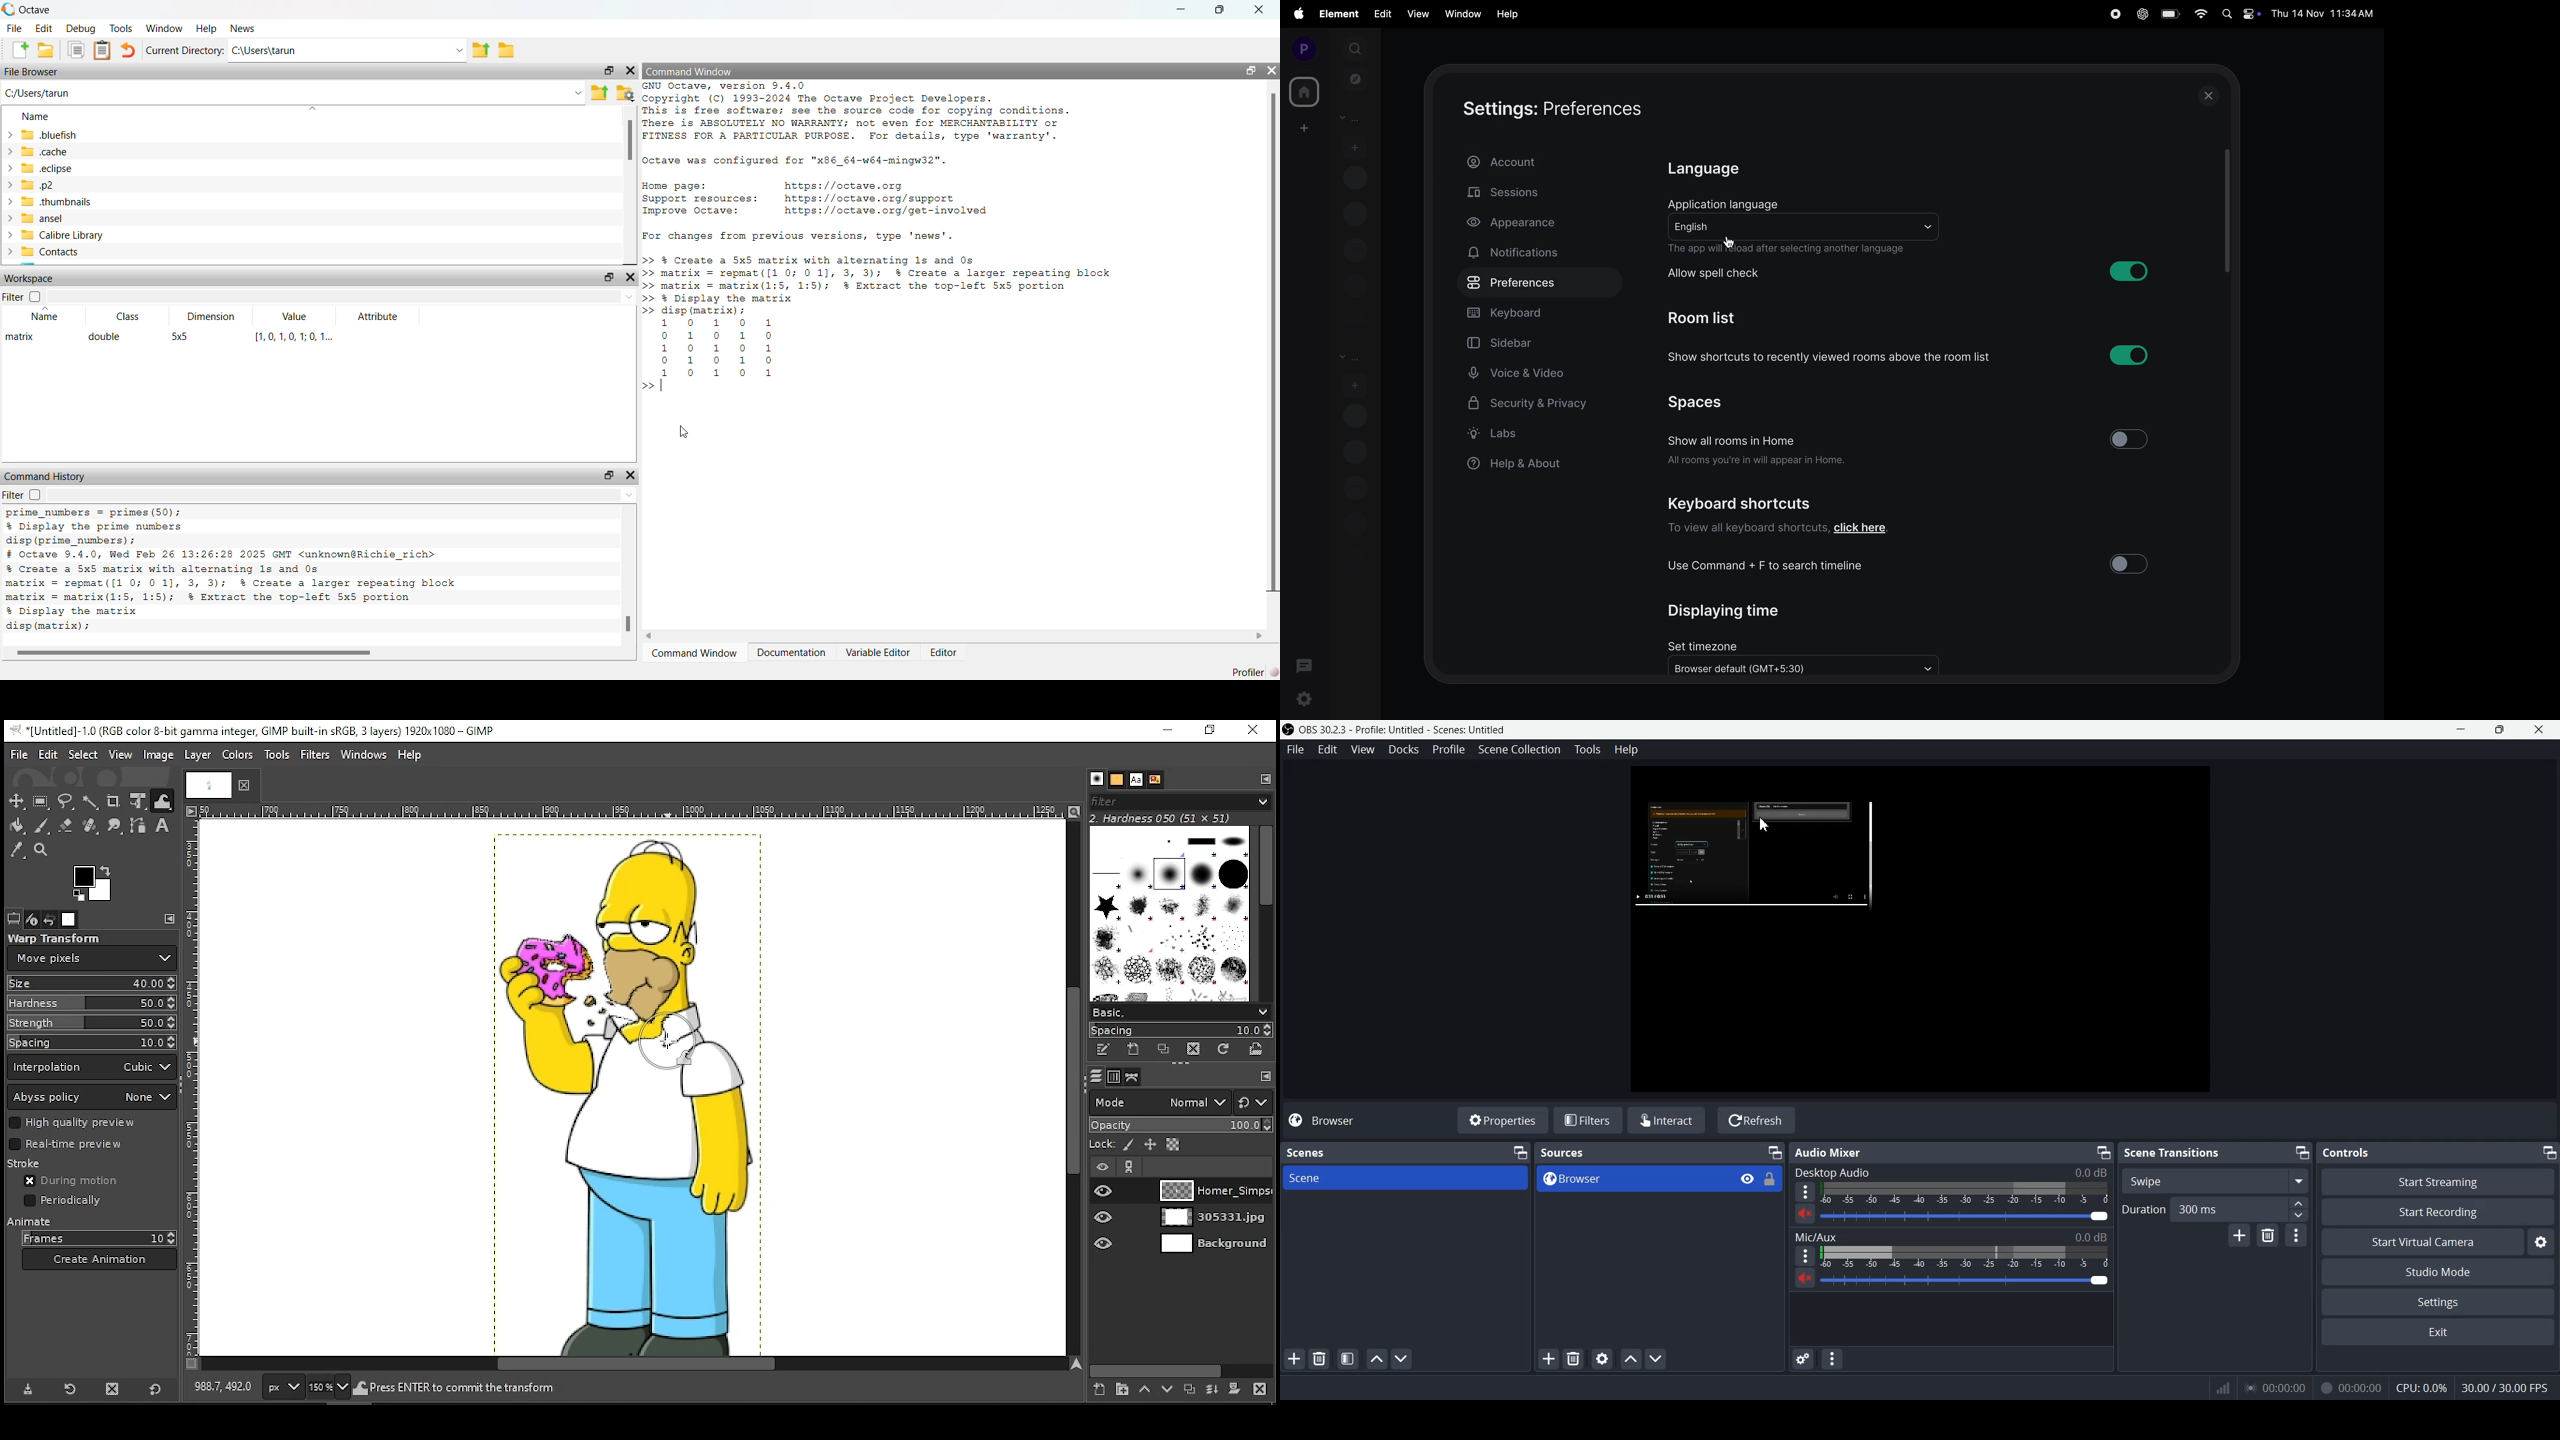 The height and width of the screenshot is (1456, 2576). What do you see at coordinates (1532, 253) in the screenshot?
I see `notifications` at bounding box center [1532, 253].